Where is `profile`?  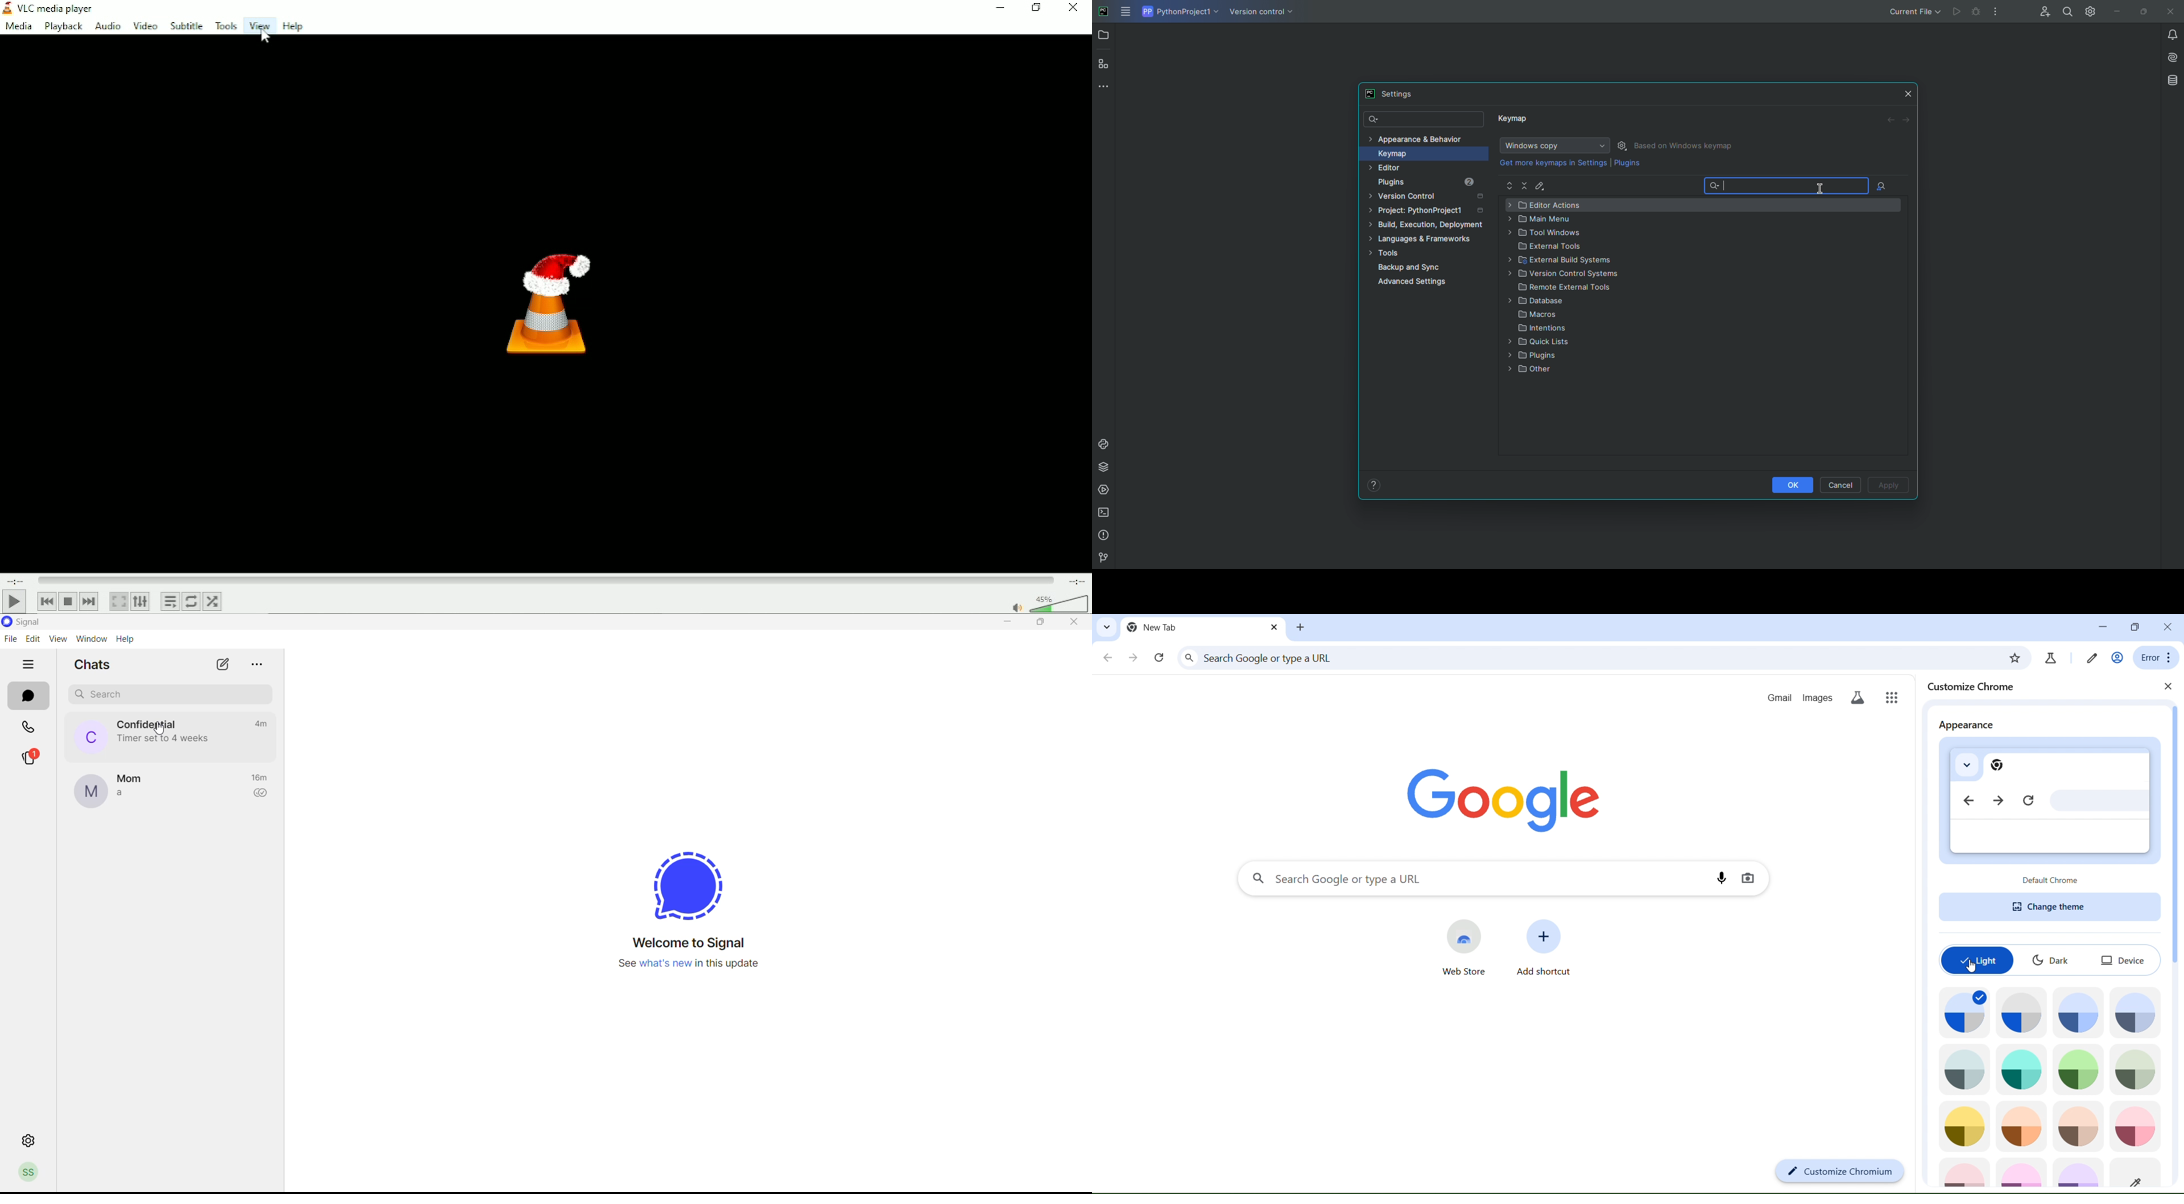
profile is located at coordinates (33, 1174).